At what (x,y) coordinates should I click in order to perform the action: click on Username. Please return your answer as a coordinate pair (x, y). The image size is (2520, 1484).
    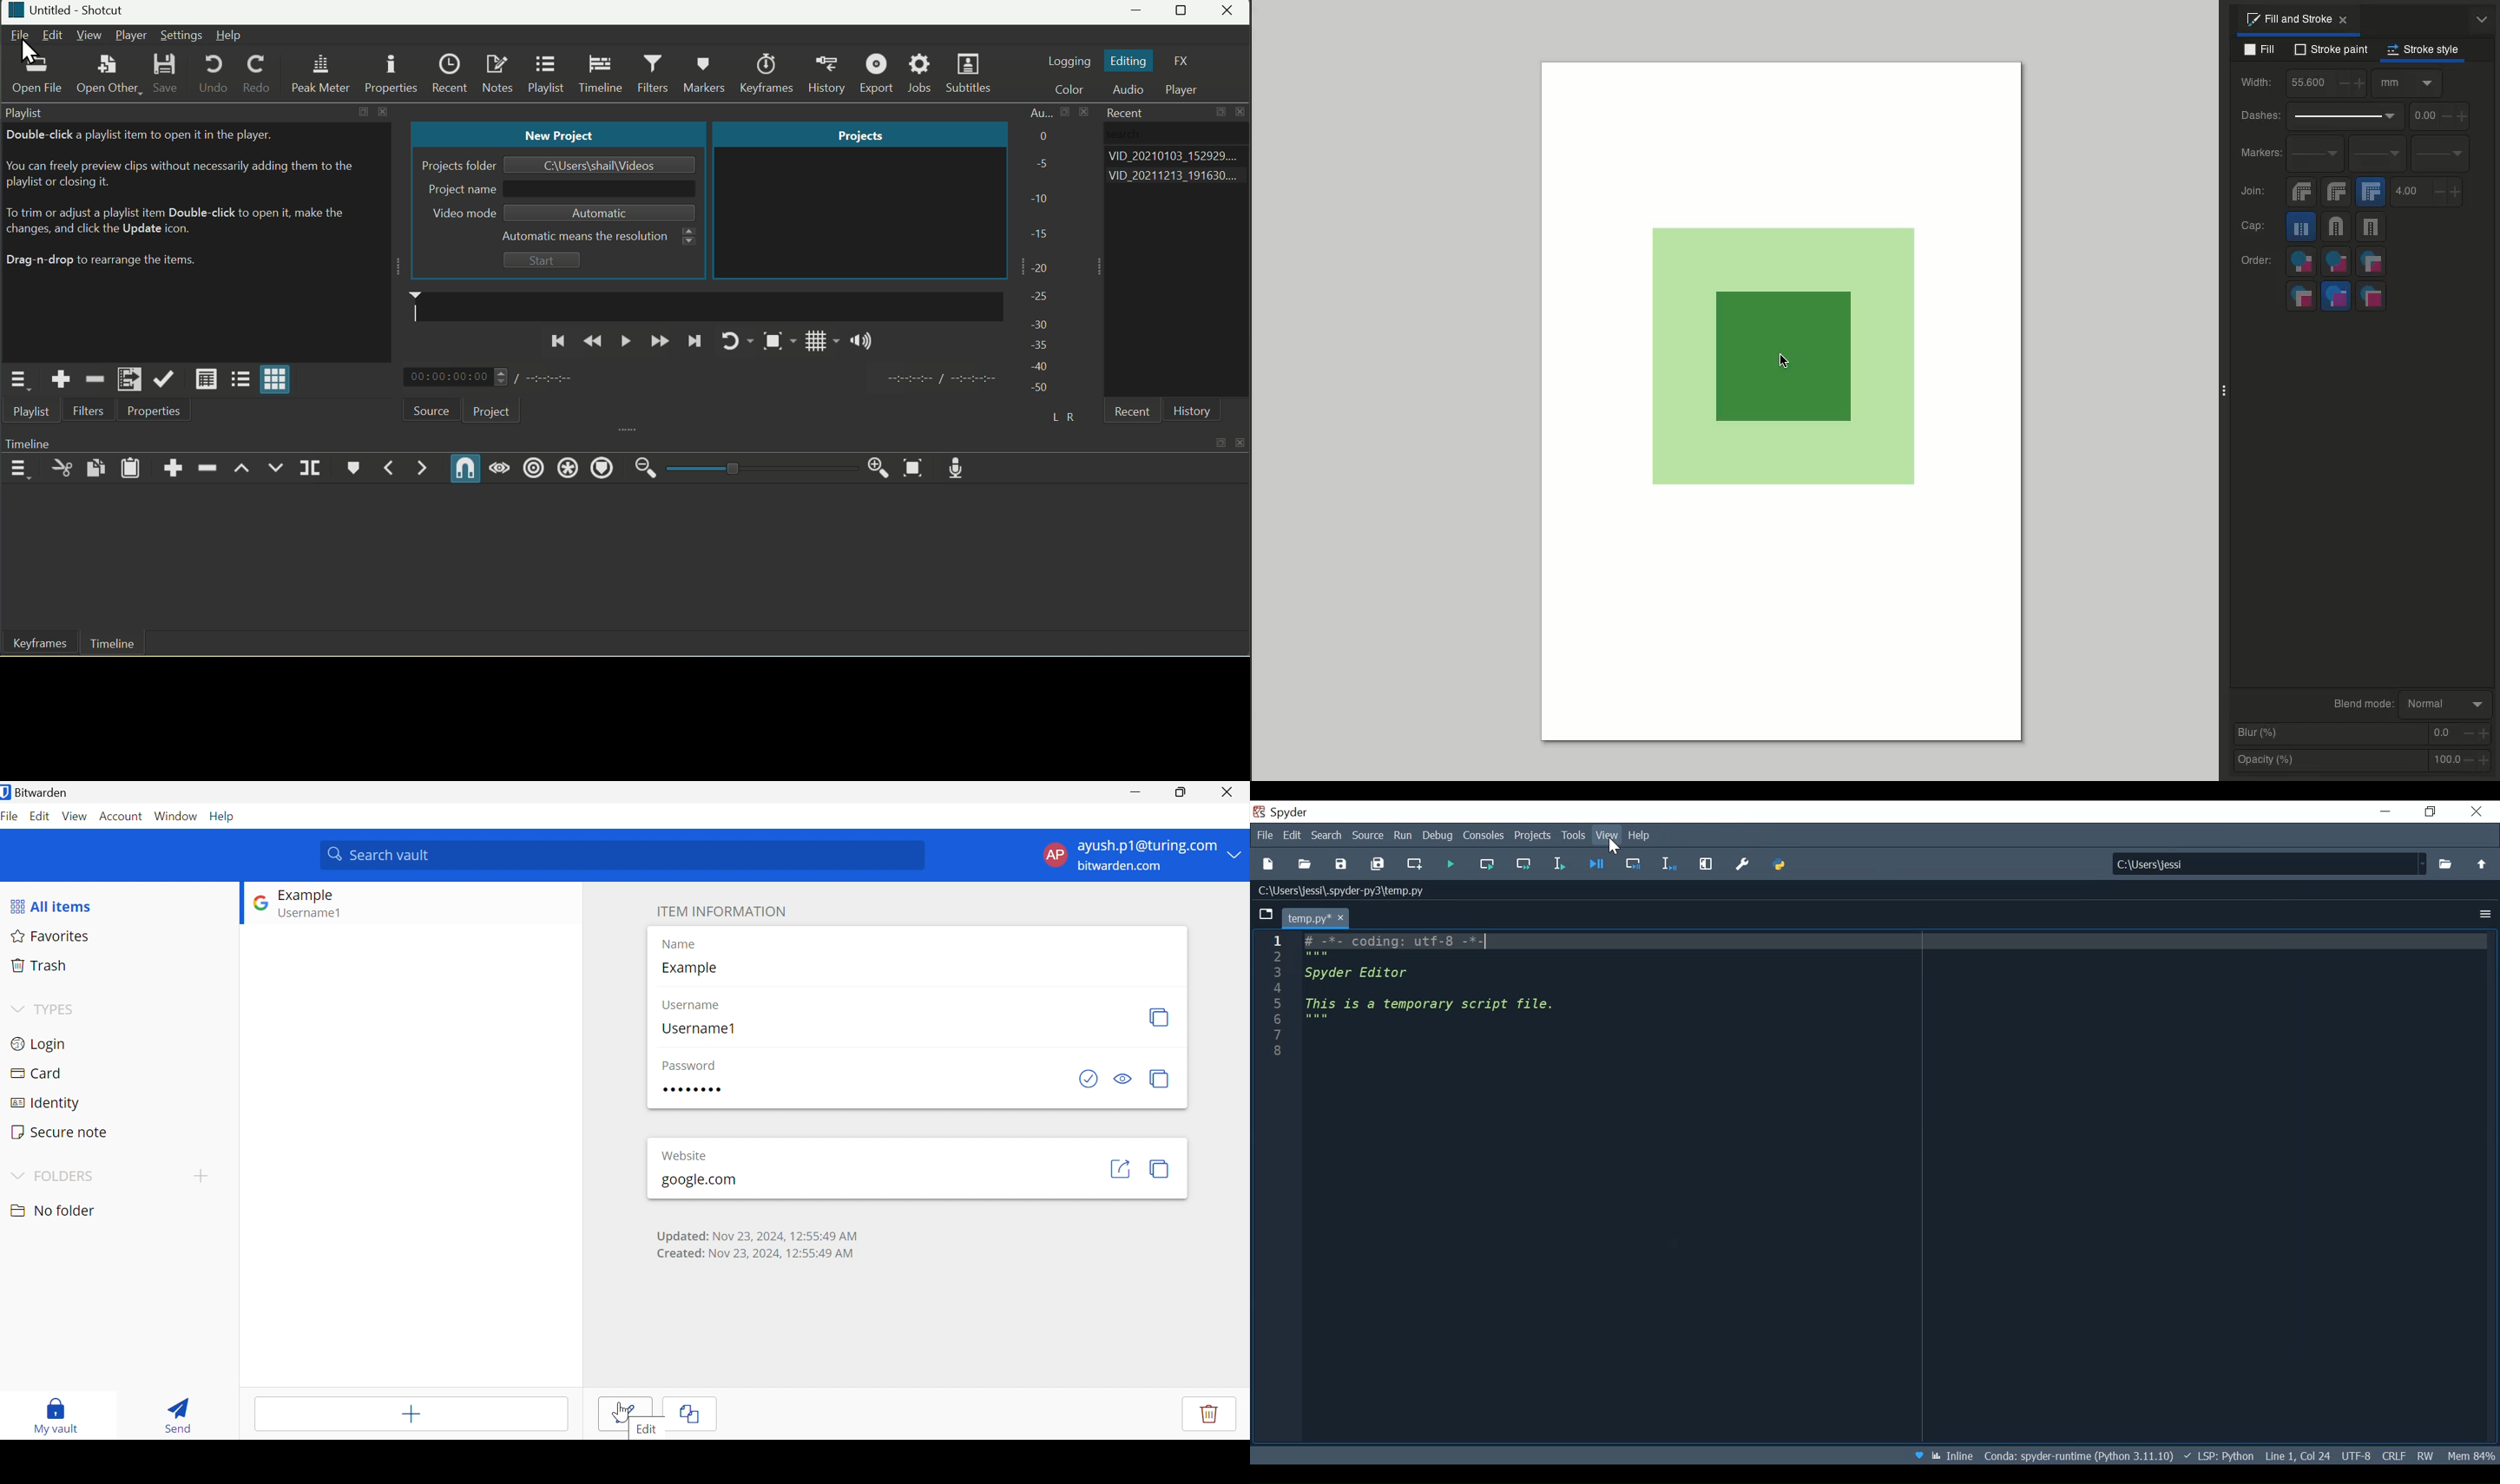
    Looking at the image, I should click on (692, 1004).